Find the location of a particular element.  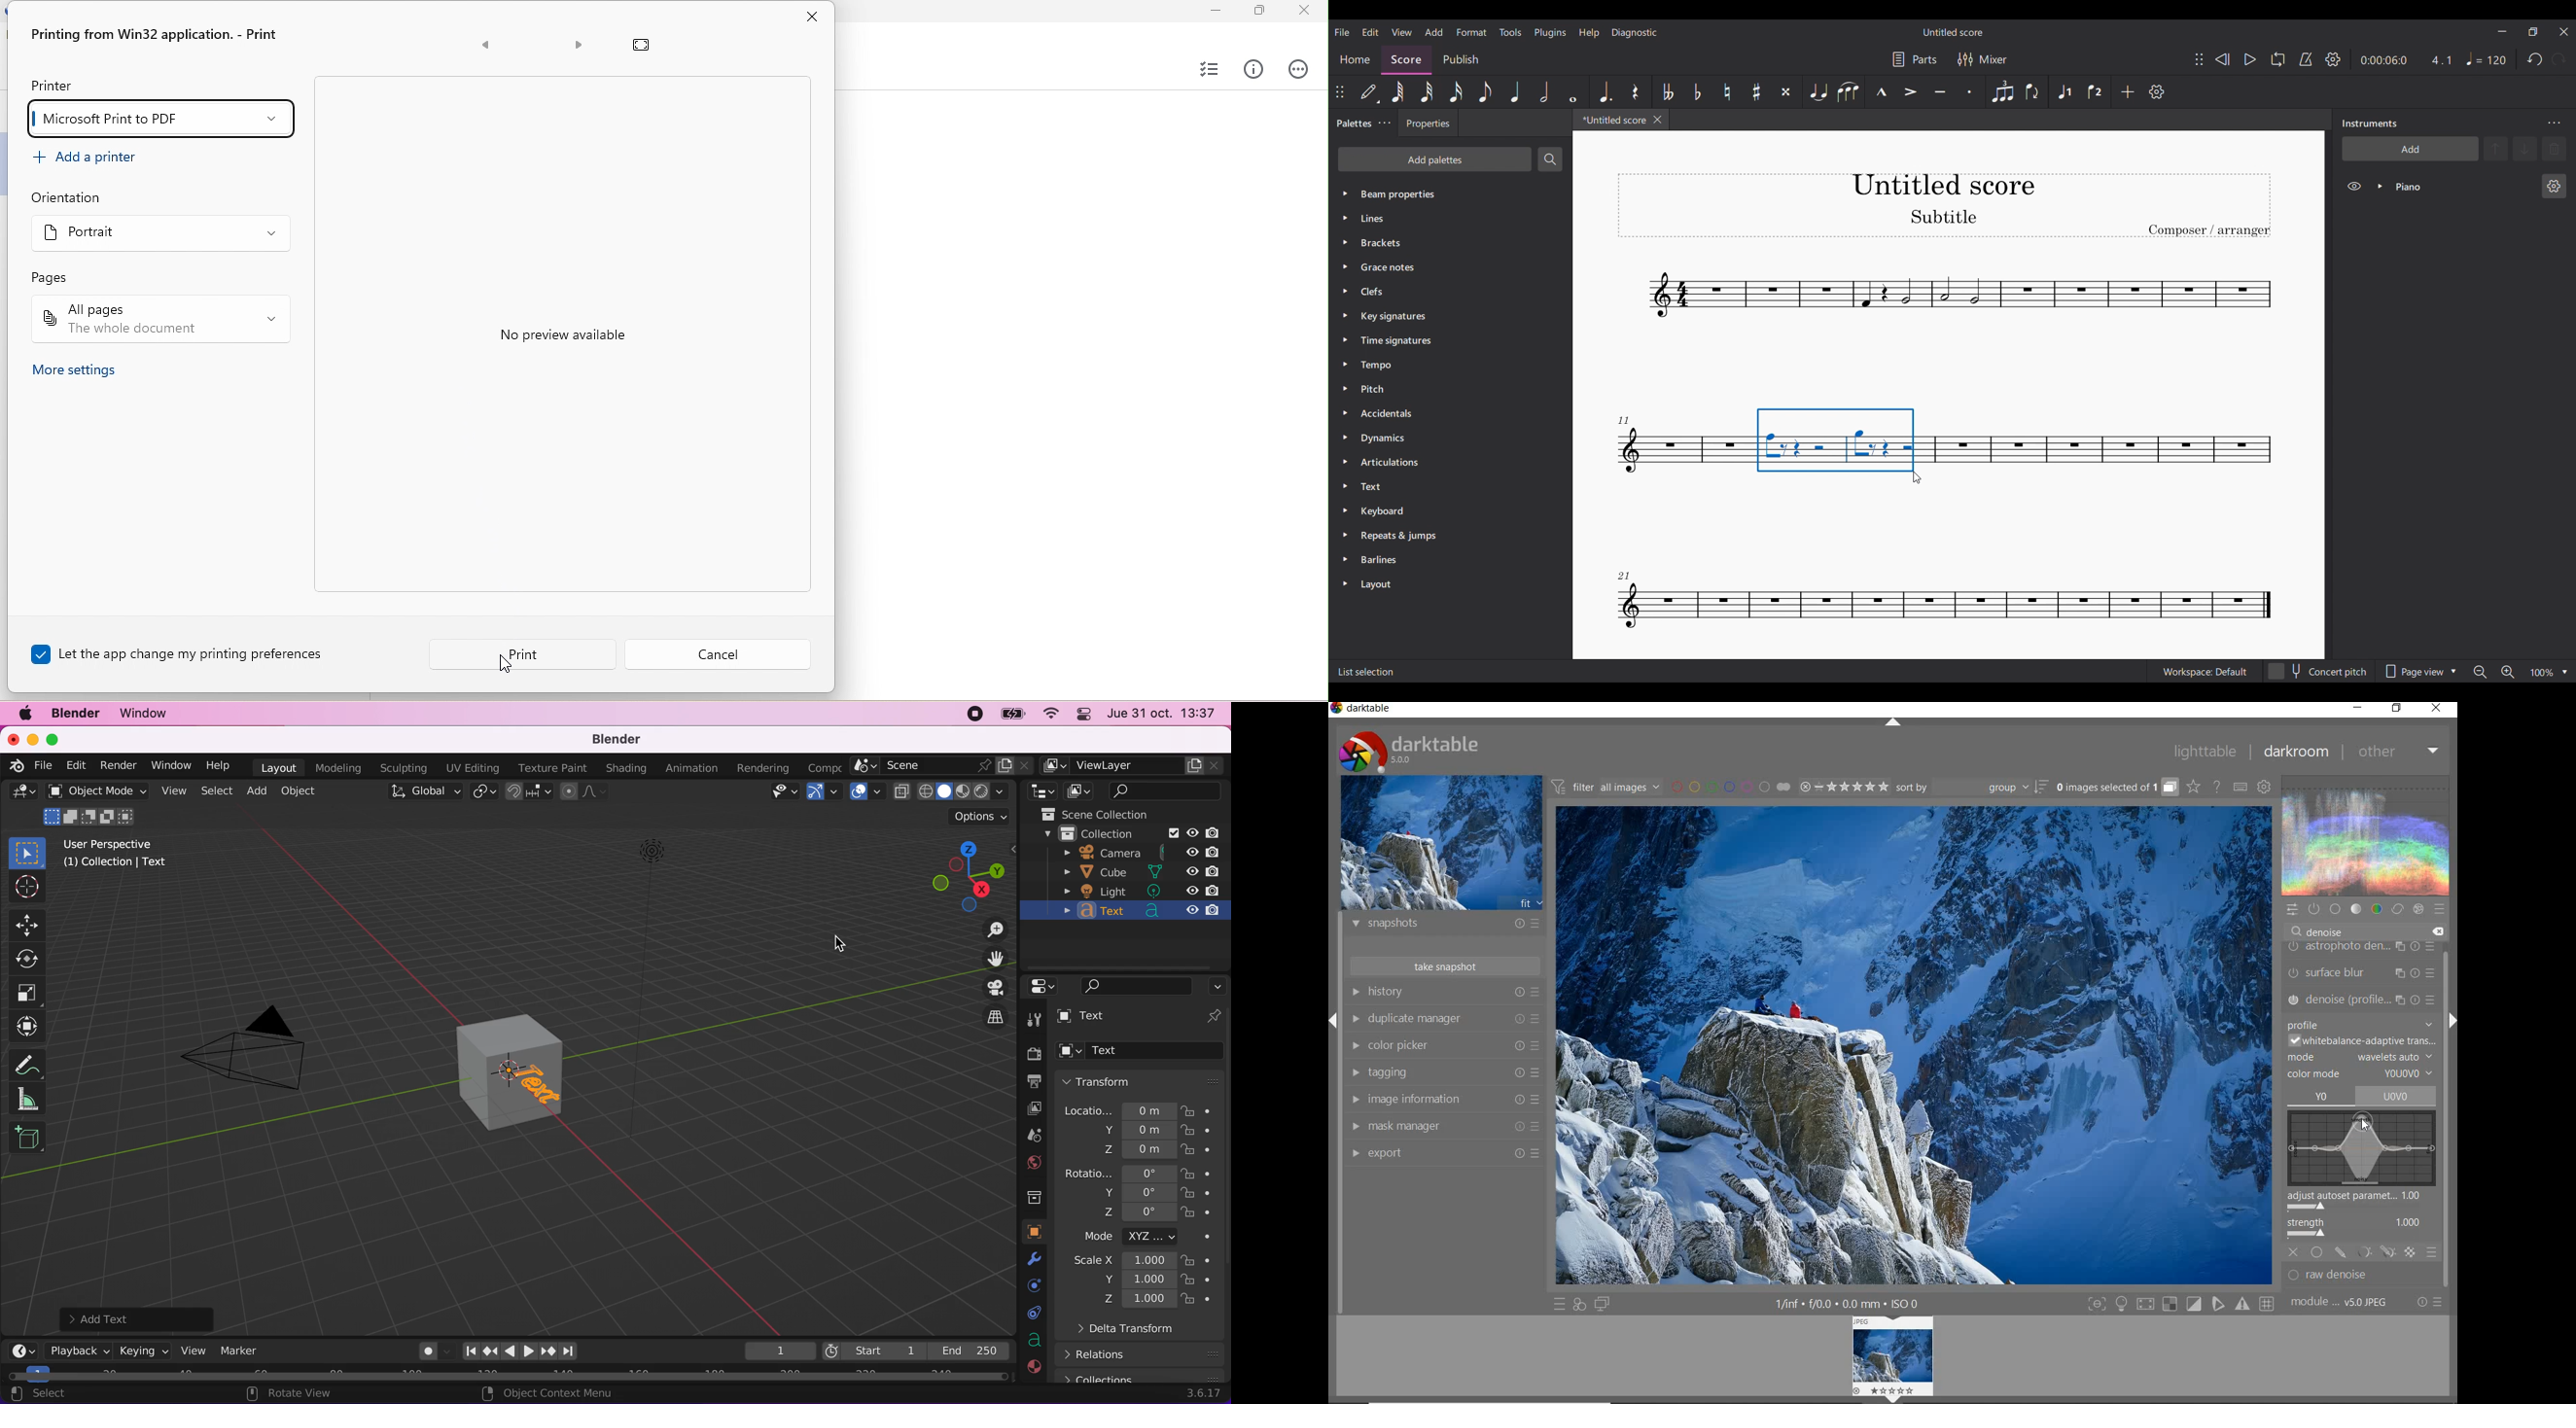

Customize toolbar is located at coordinates (2157, 92).